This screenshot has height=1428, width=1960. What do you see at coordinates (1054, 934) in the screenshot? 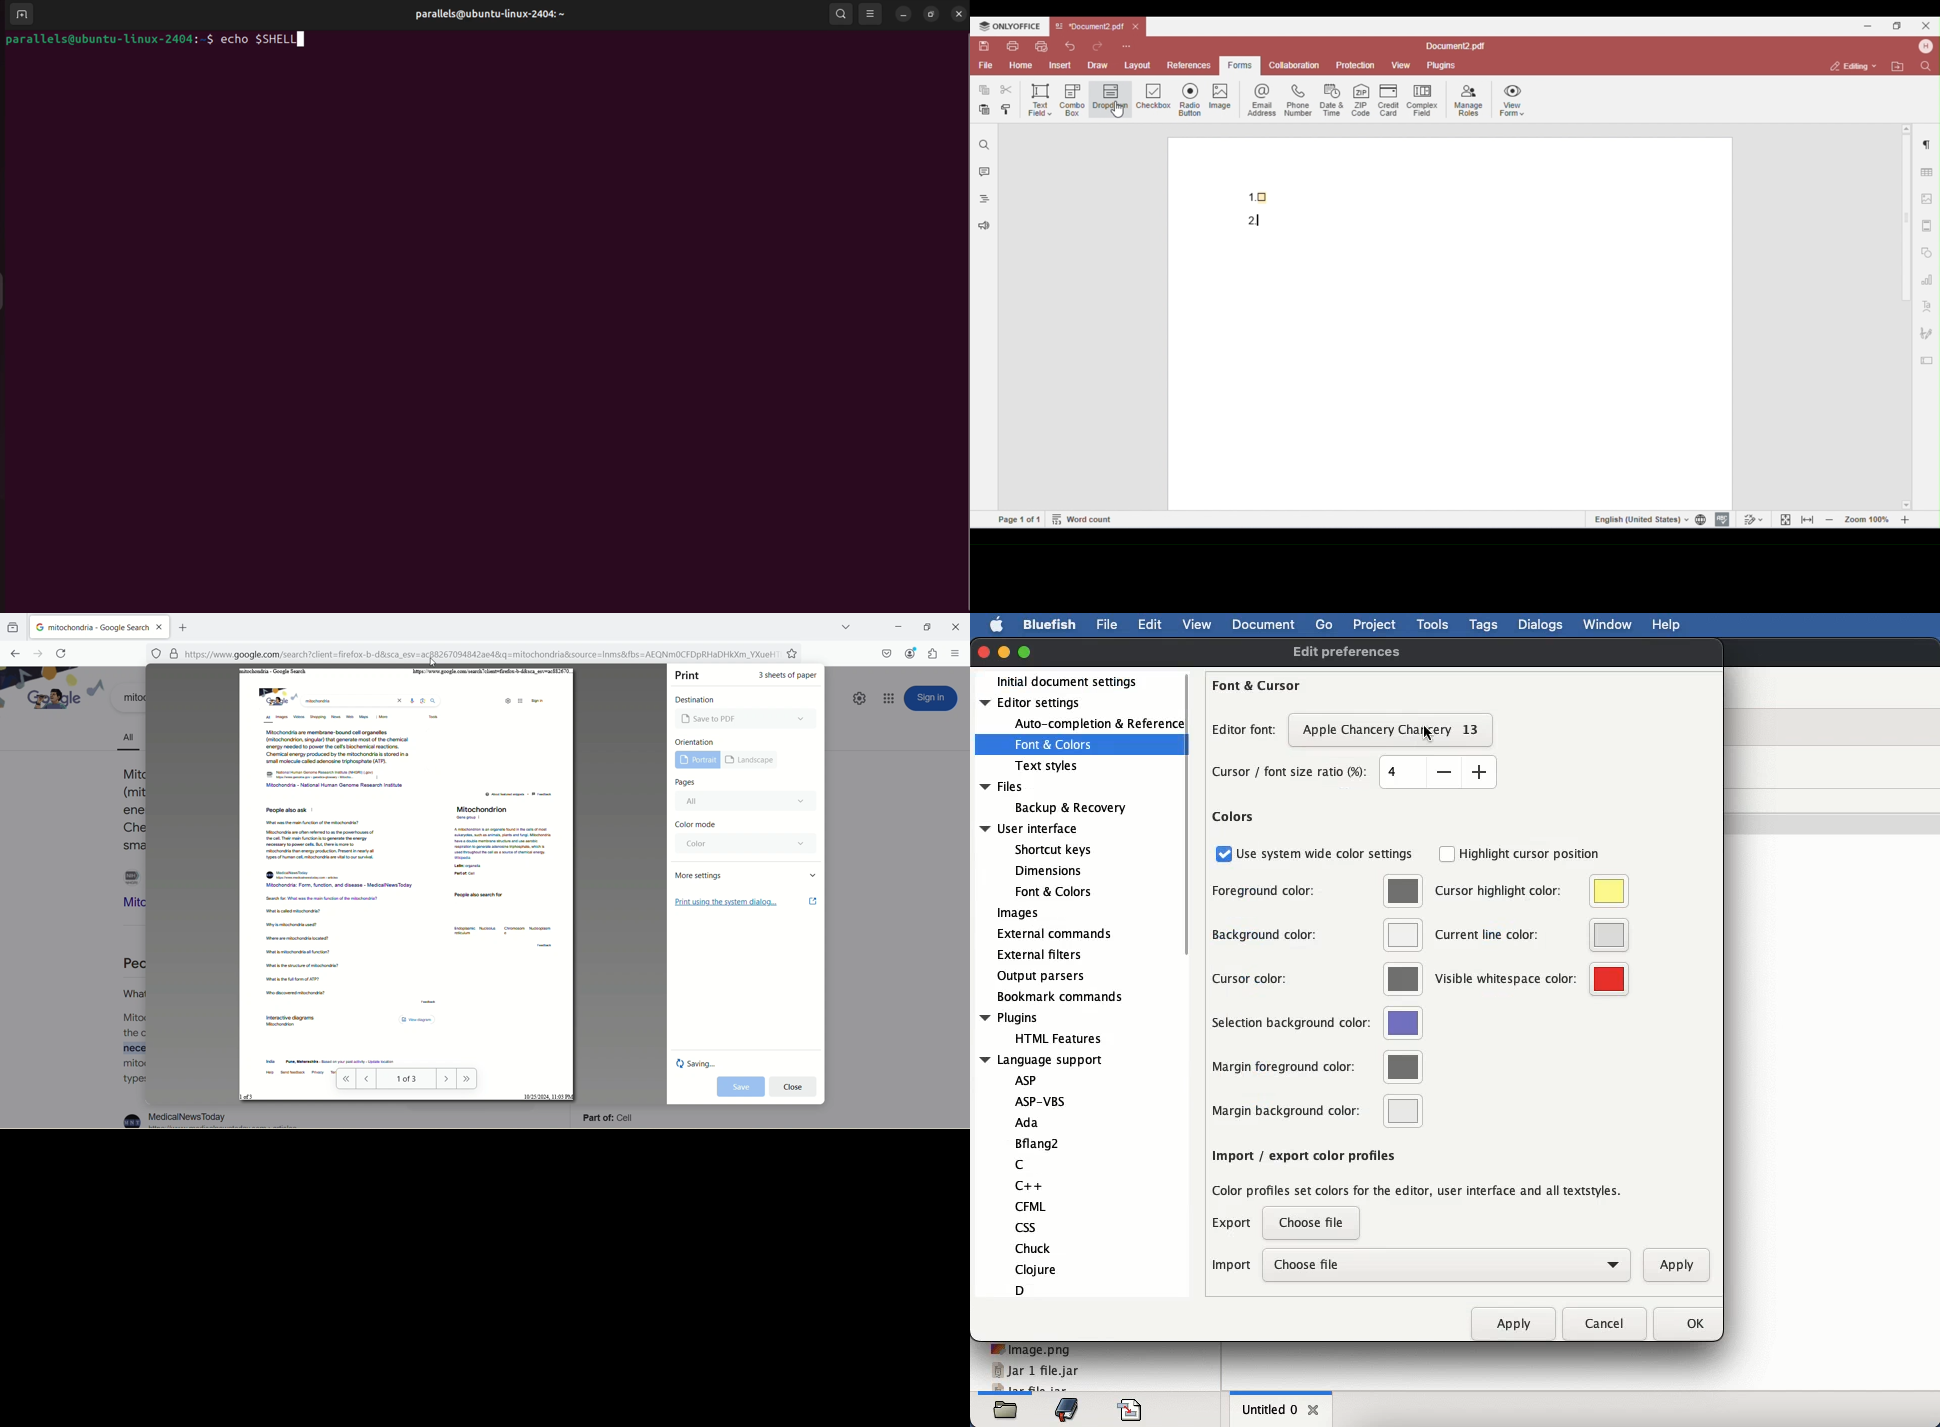
I see `external commands` at bounding box center [1054, 934].